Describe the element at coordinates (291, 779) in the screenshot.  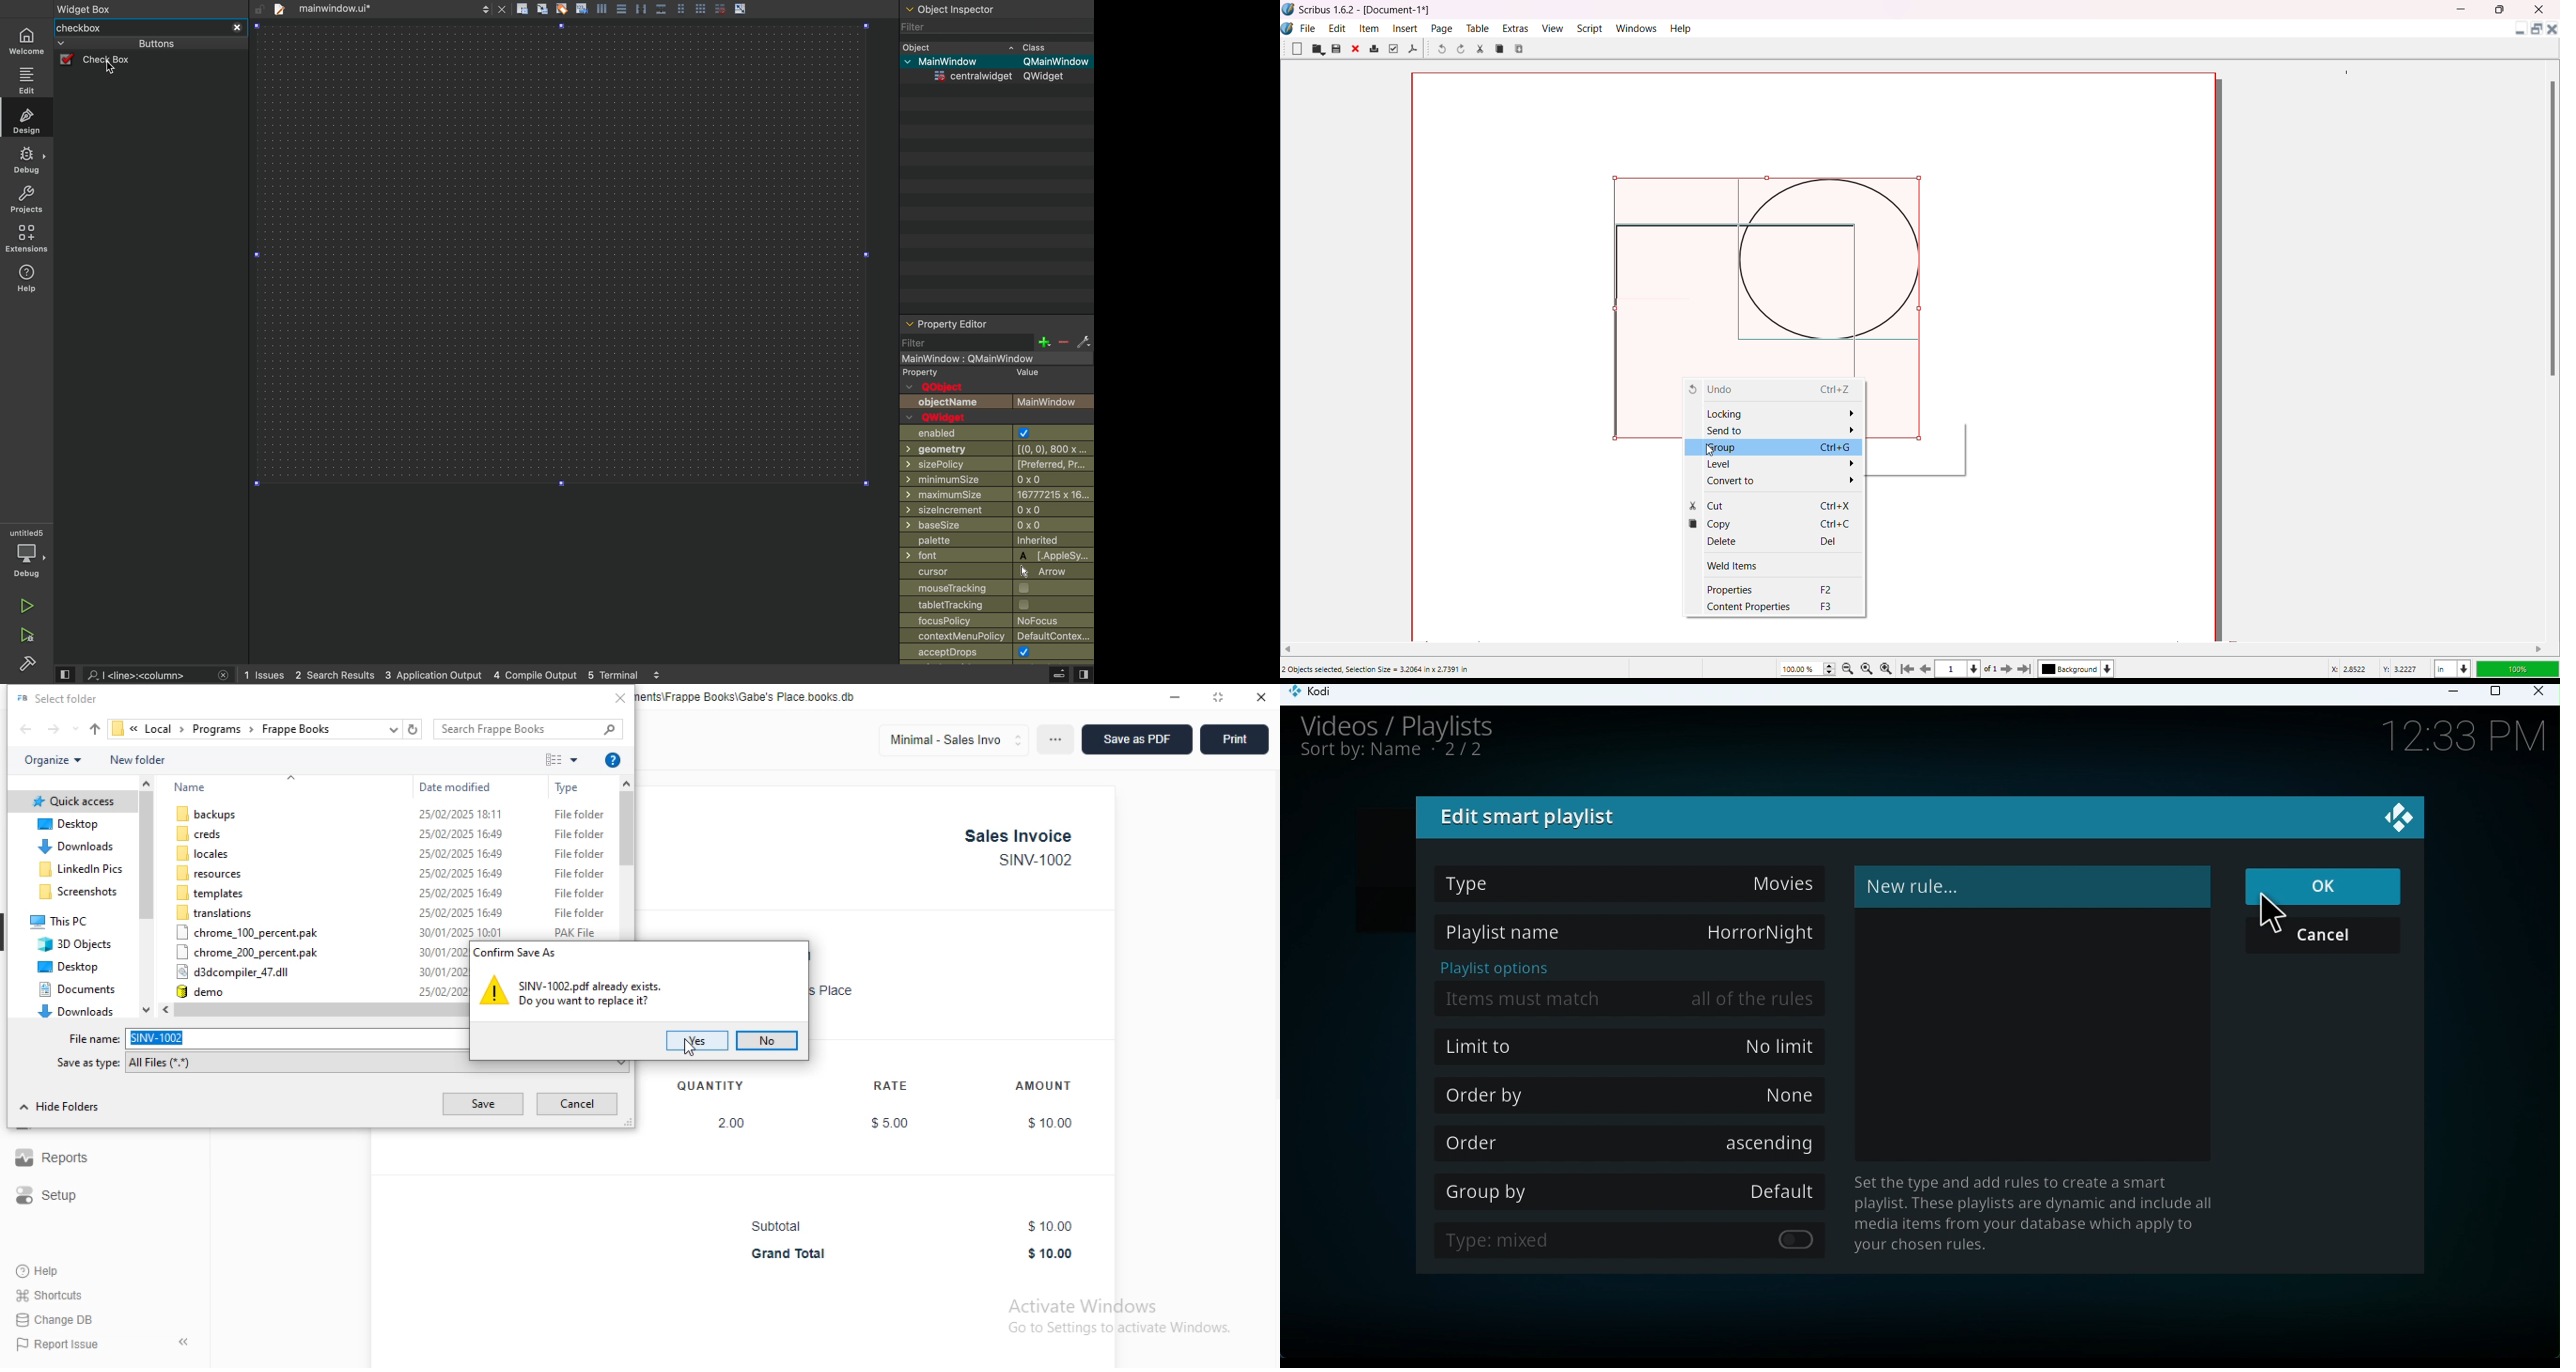
I see `go up` at that location.